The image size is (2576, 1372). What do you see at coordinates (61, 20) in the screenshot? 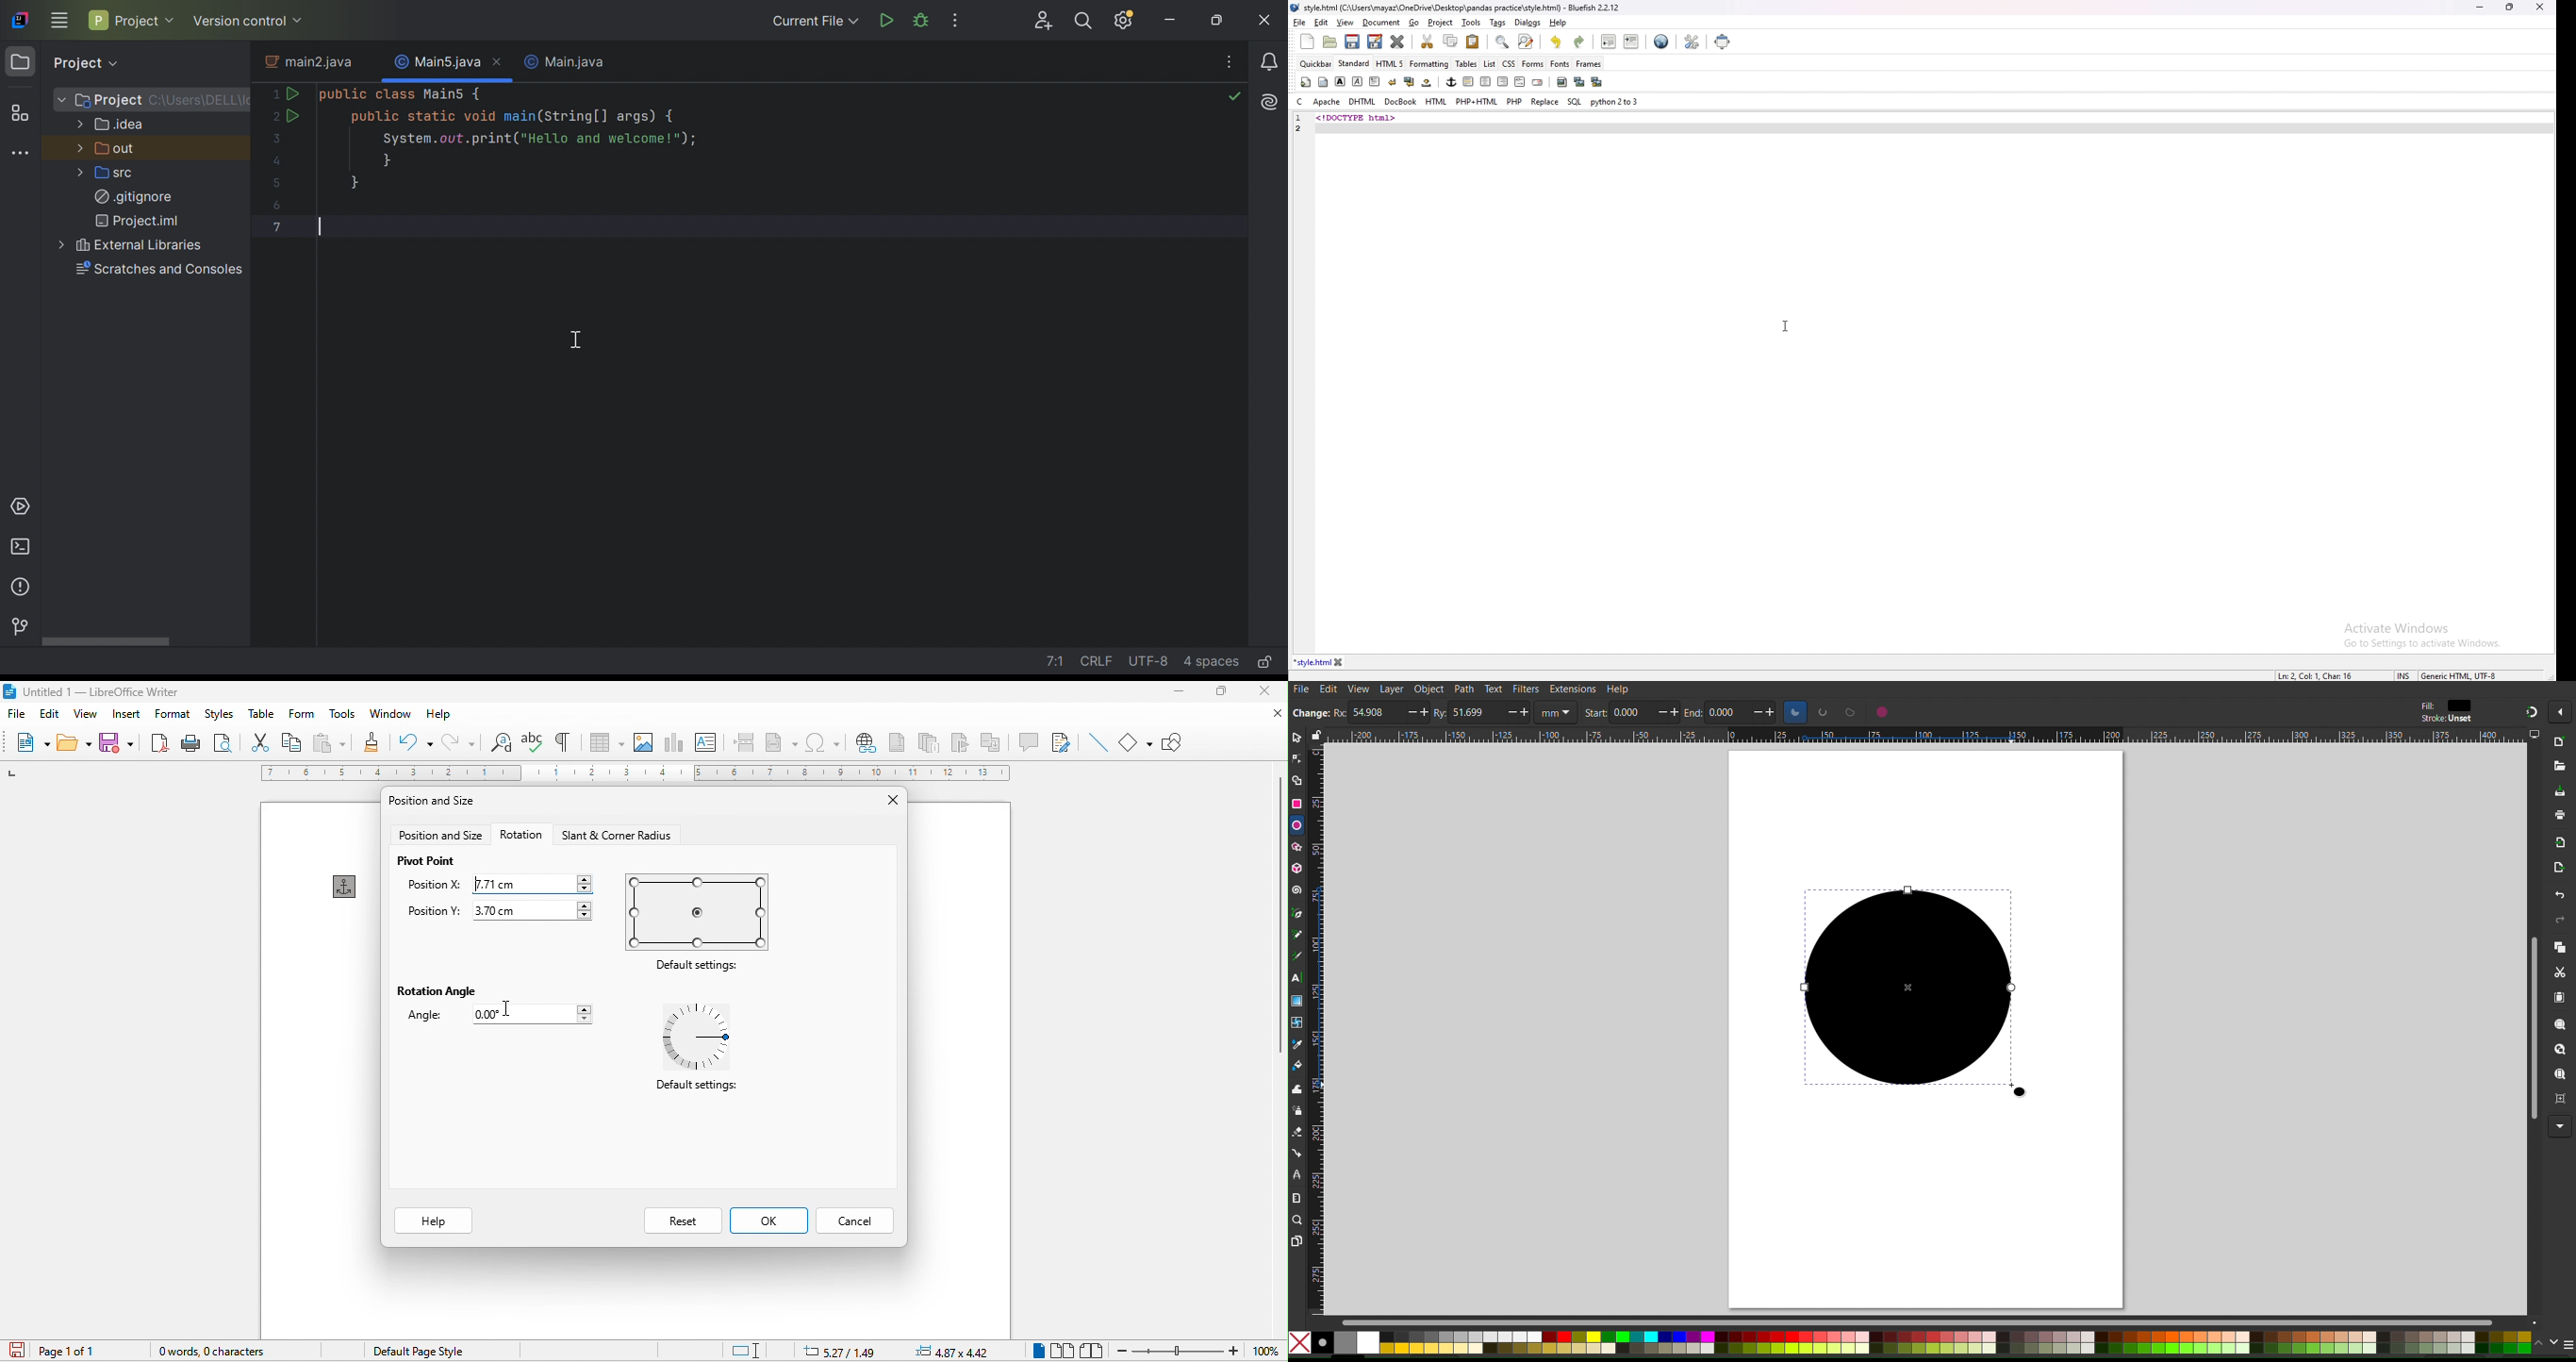
I see `Main menu` at bounding box center [61, 20].